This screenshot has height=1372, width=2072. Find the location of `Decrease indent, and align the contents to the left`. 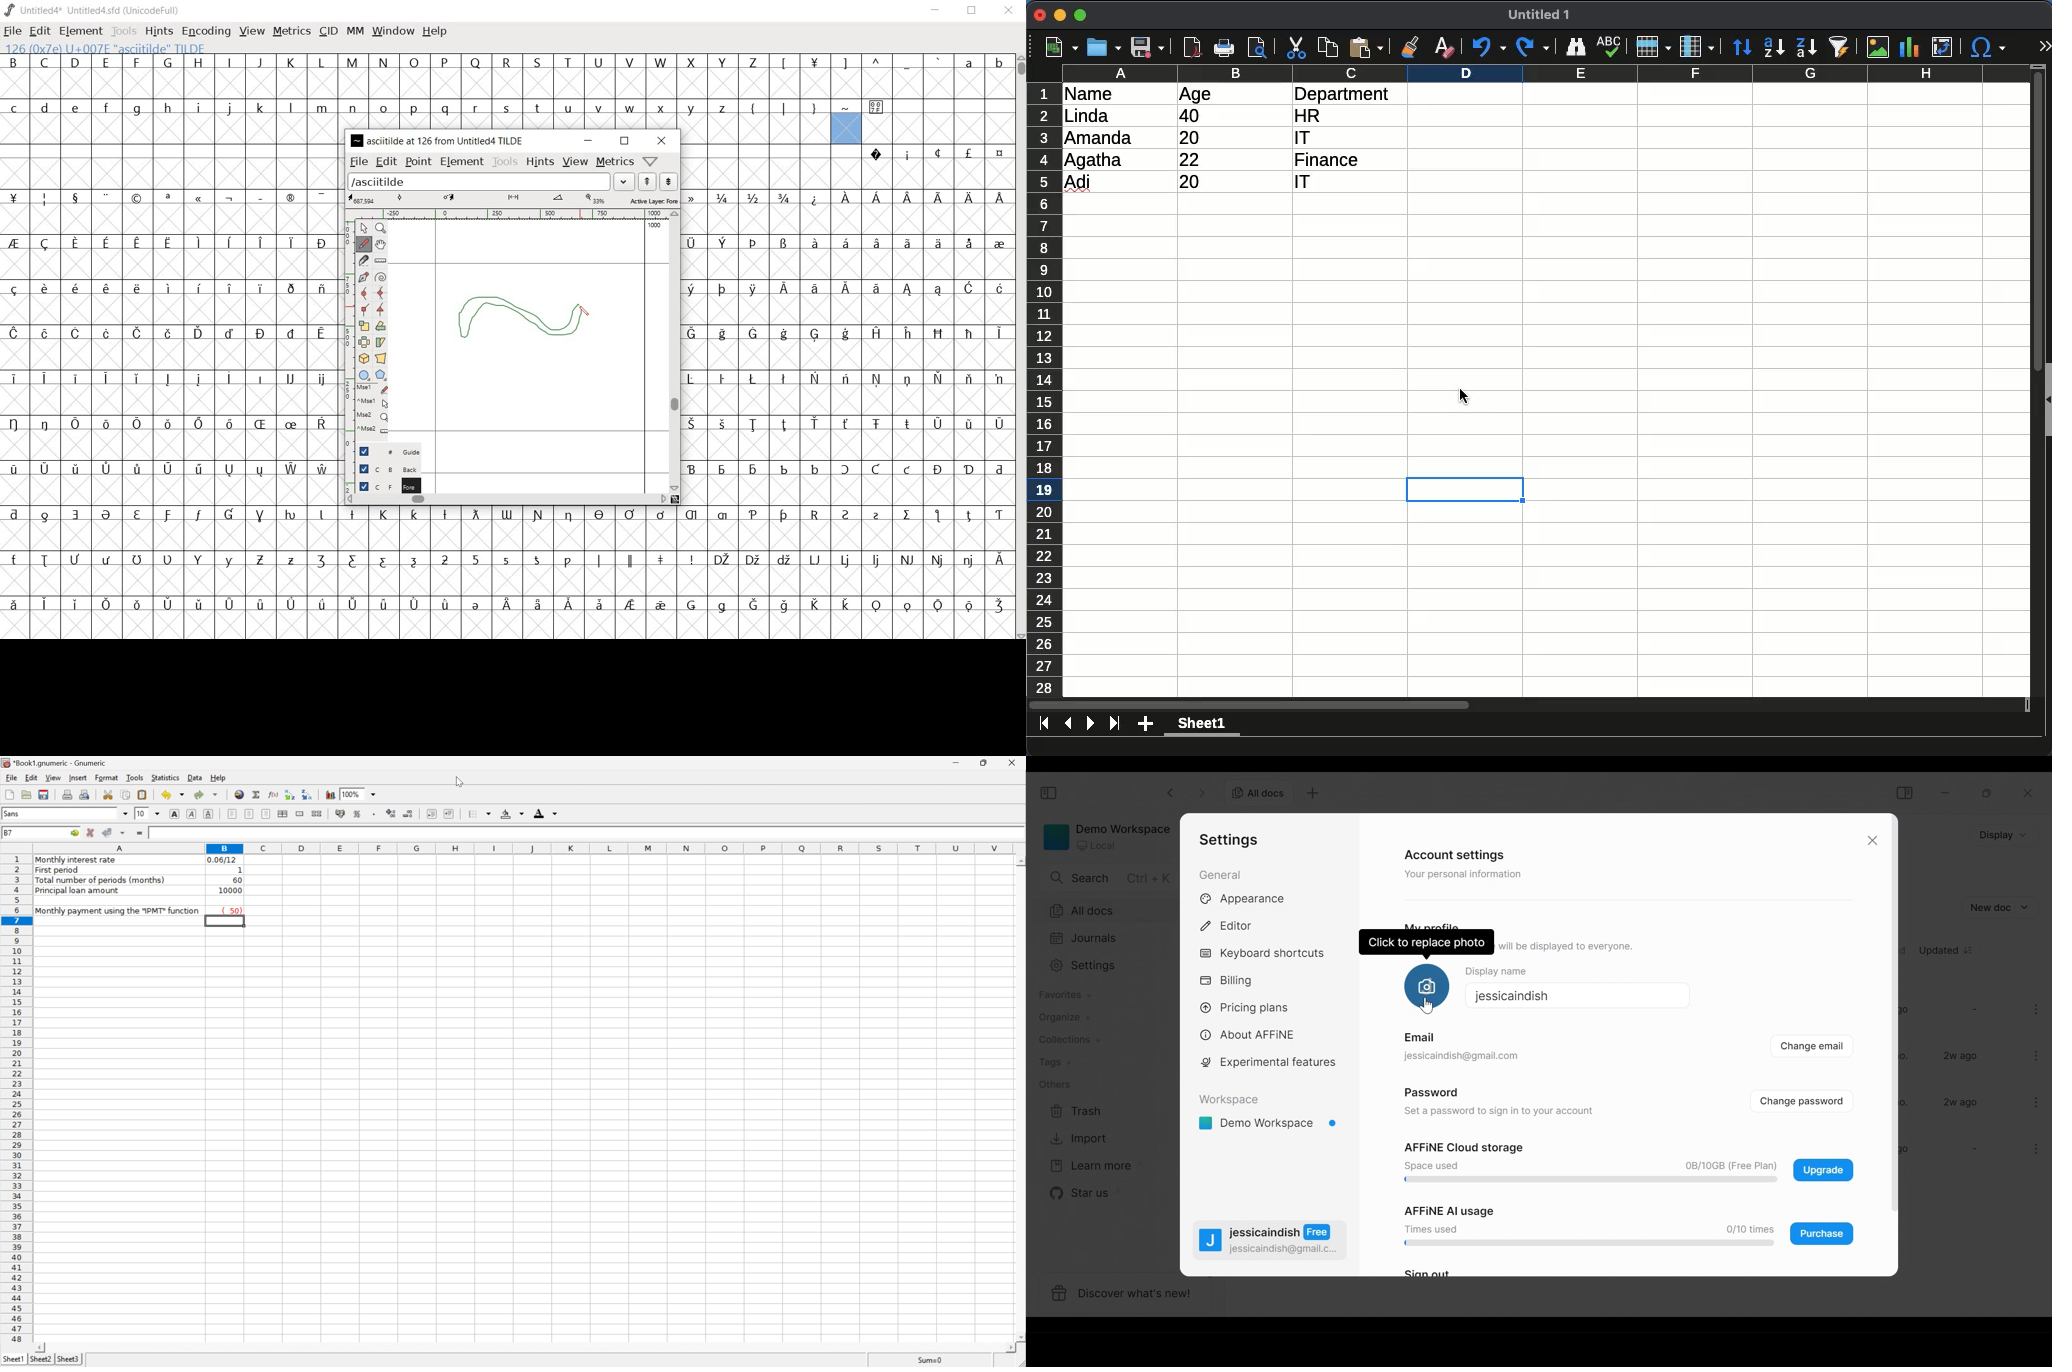

Decrease indent, and align the contents to the left is located at coordinates (431, 813).